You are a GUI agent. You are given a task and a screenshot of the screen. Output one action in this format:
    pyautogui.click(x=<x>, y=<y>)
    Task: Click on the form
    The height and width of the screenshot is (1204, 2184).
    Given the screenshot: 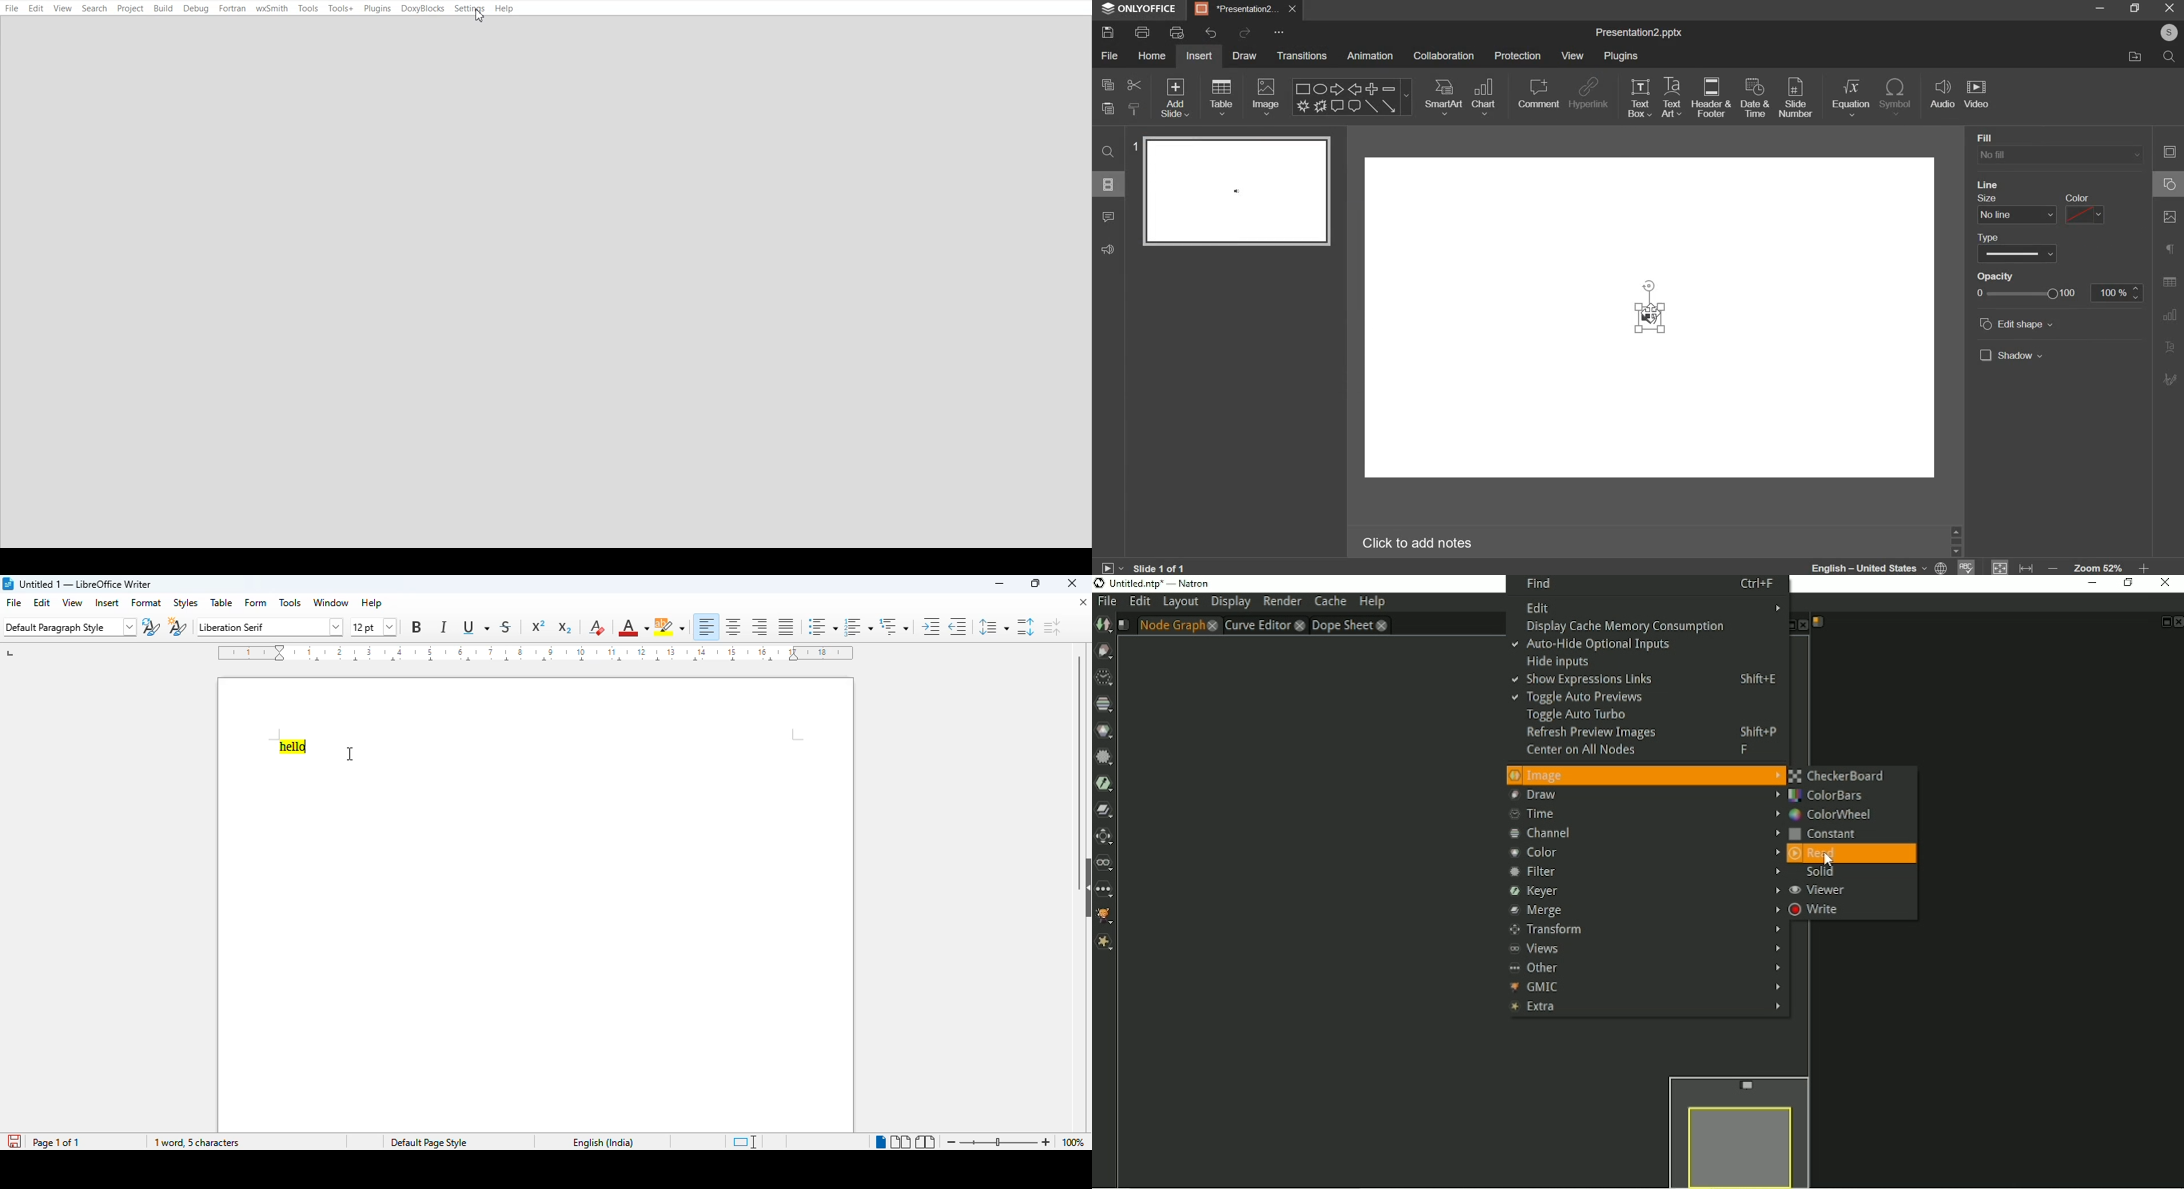 What is the action you would take?
    pyautogui.click(x=257, y=602)
    